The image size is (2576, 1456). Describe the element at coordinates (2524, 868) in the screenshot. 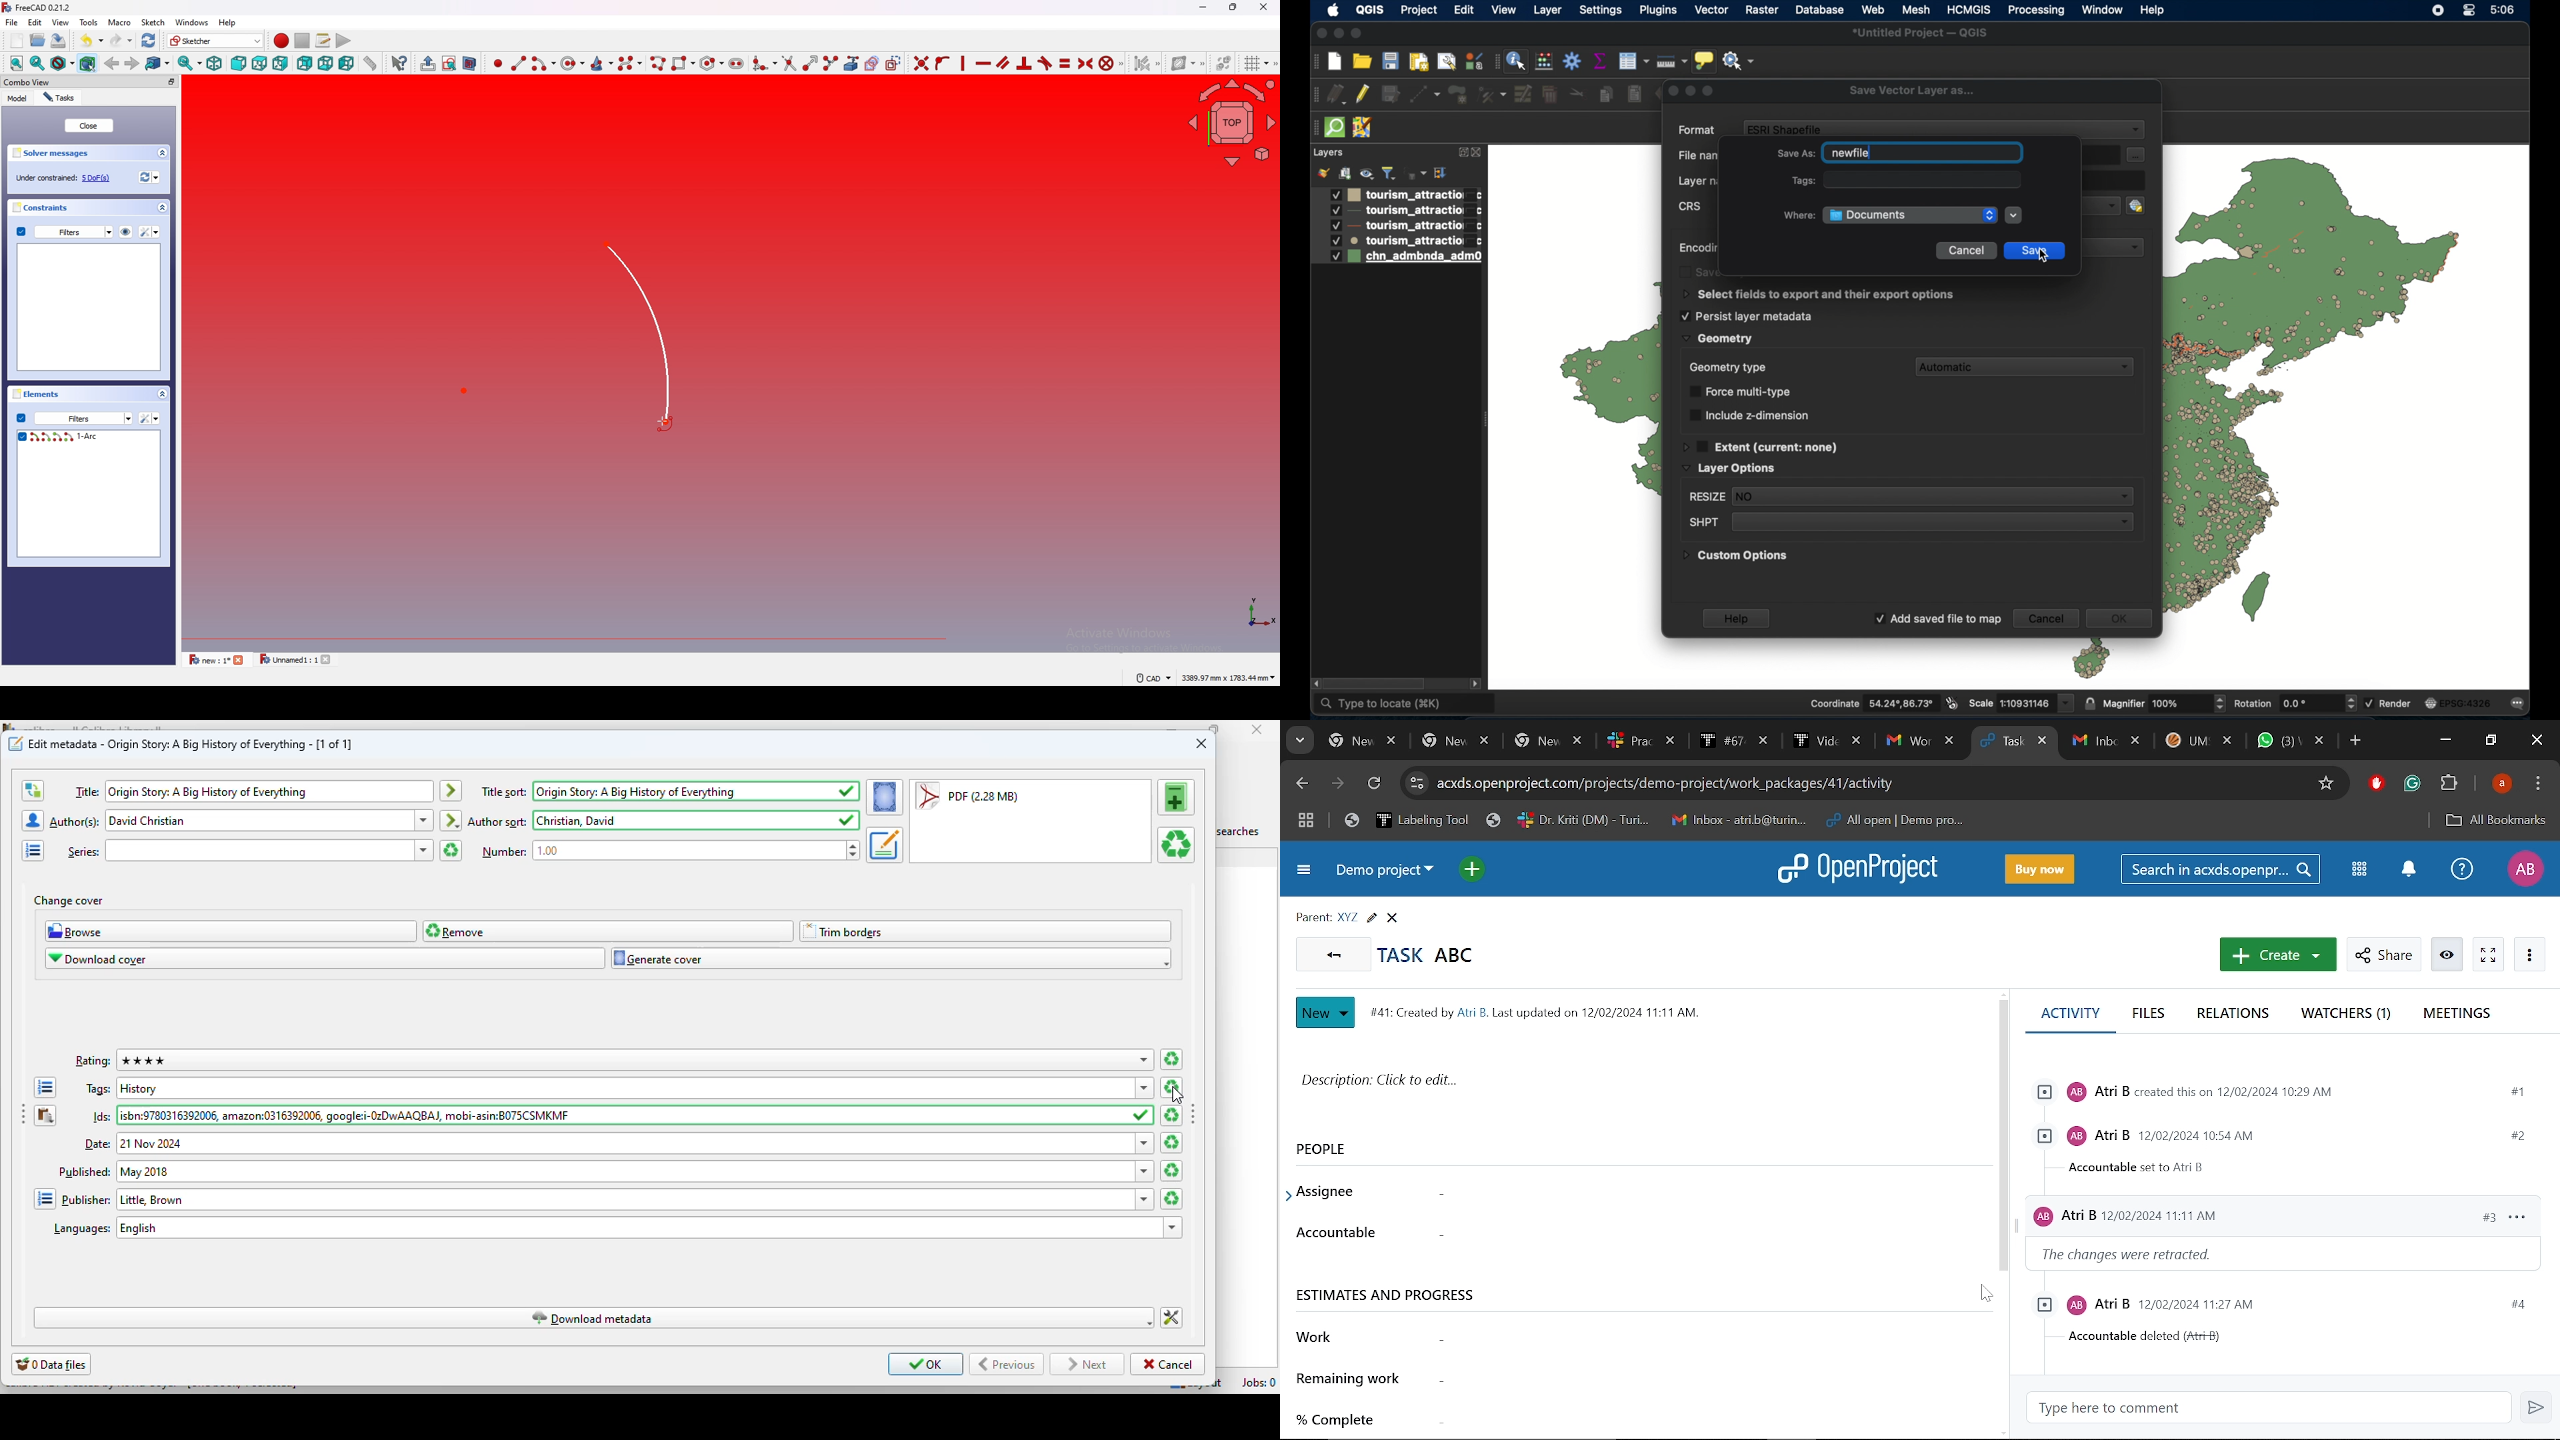

I see `Profile` at that location.